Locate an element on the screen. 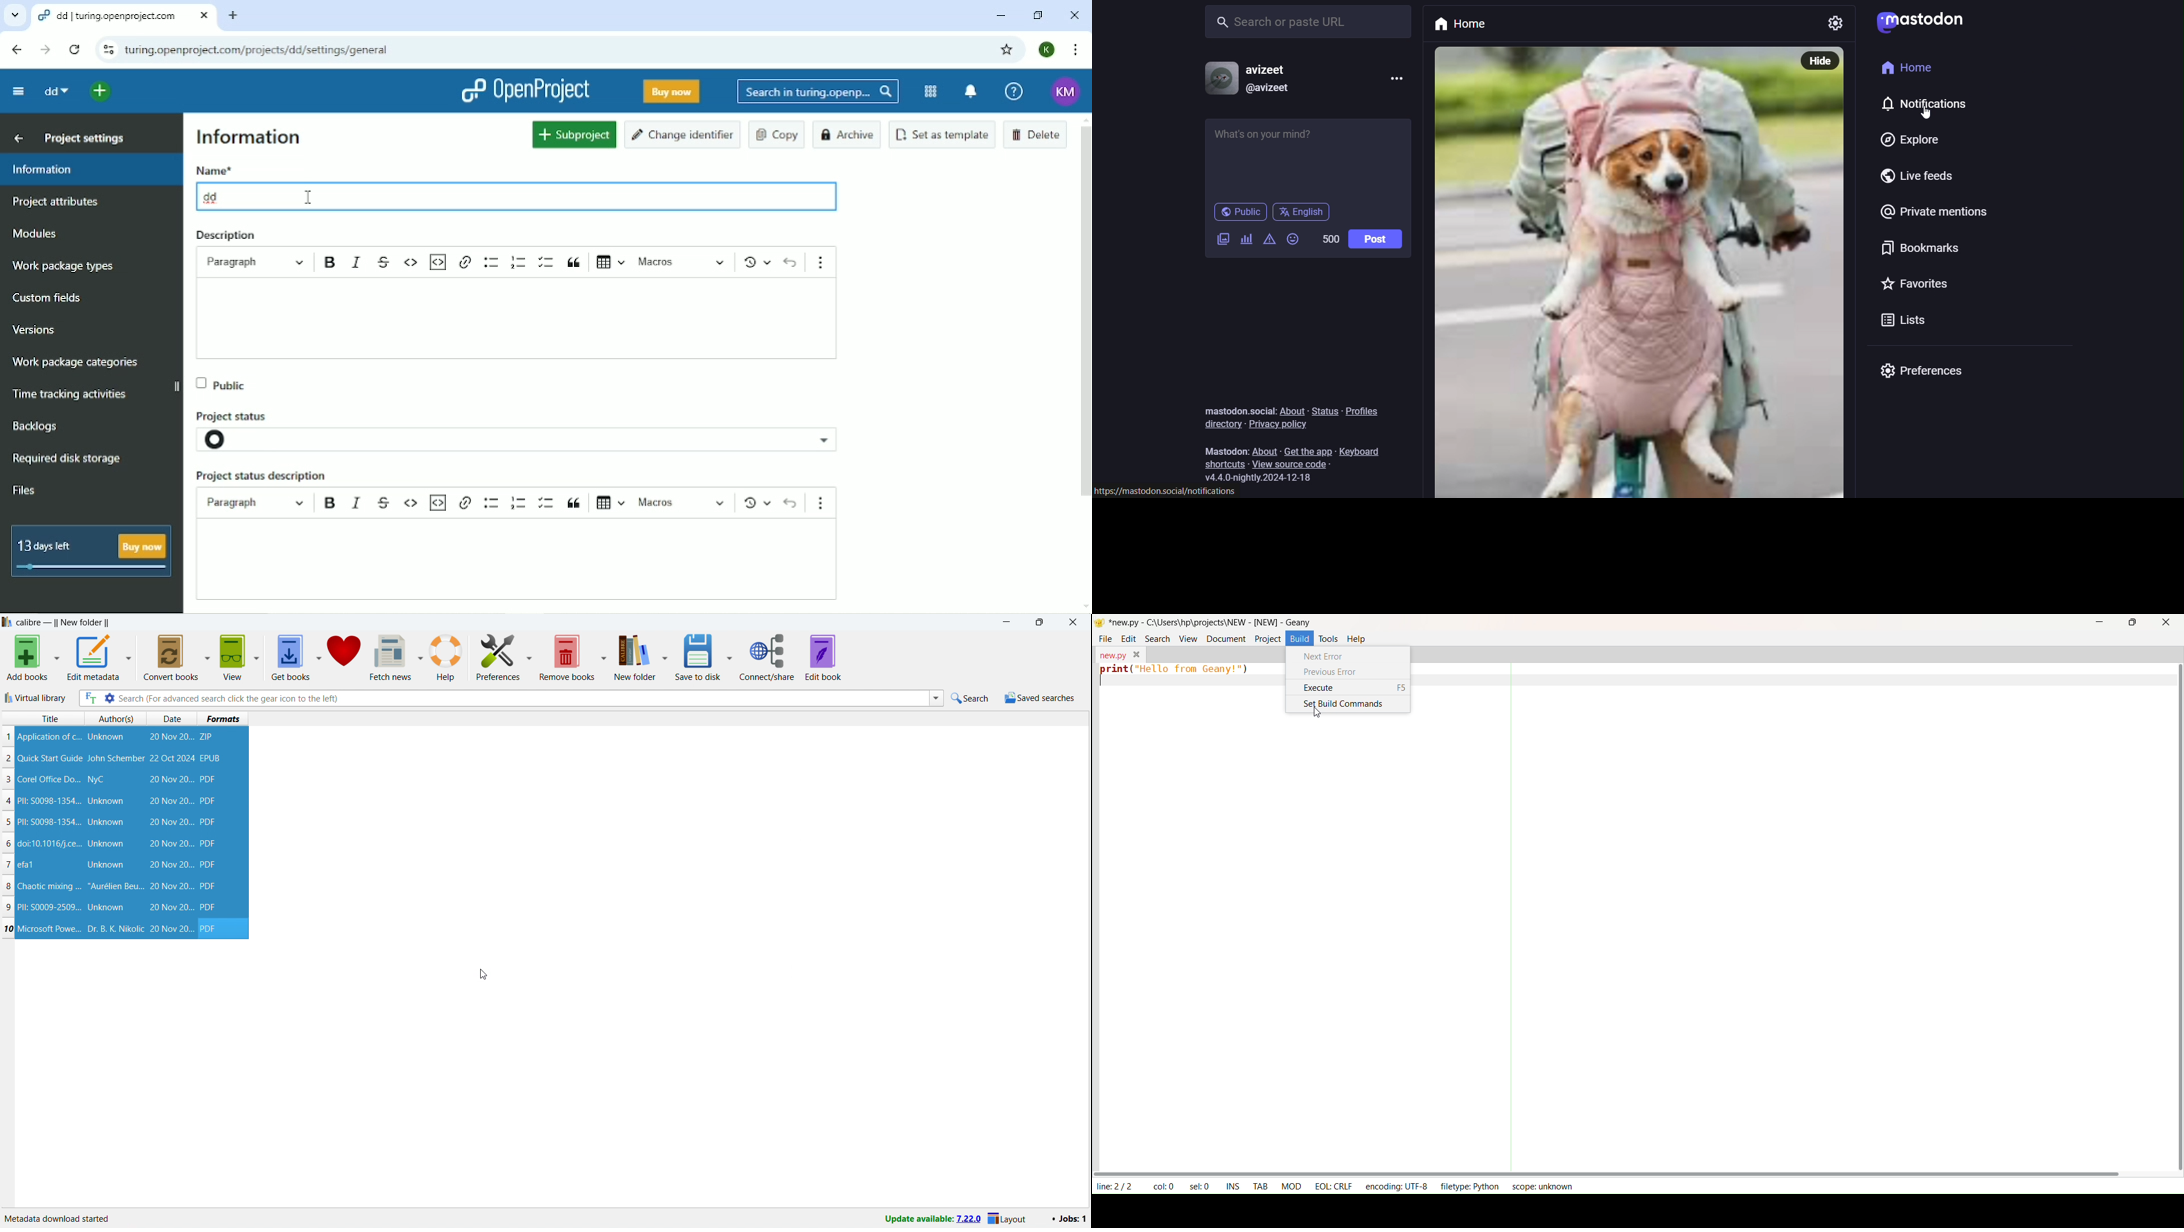 The width and height of the screenshot is (2184, 1232). view is located at coordinates (1188, 637).